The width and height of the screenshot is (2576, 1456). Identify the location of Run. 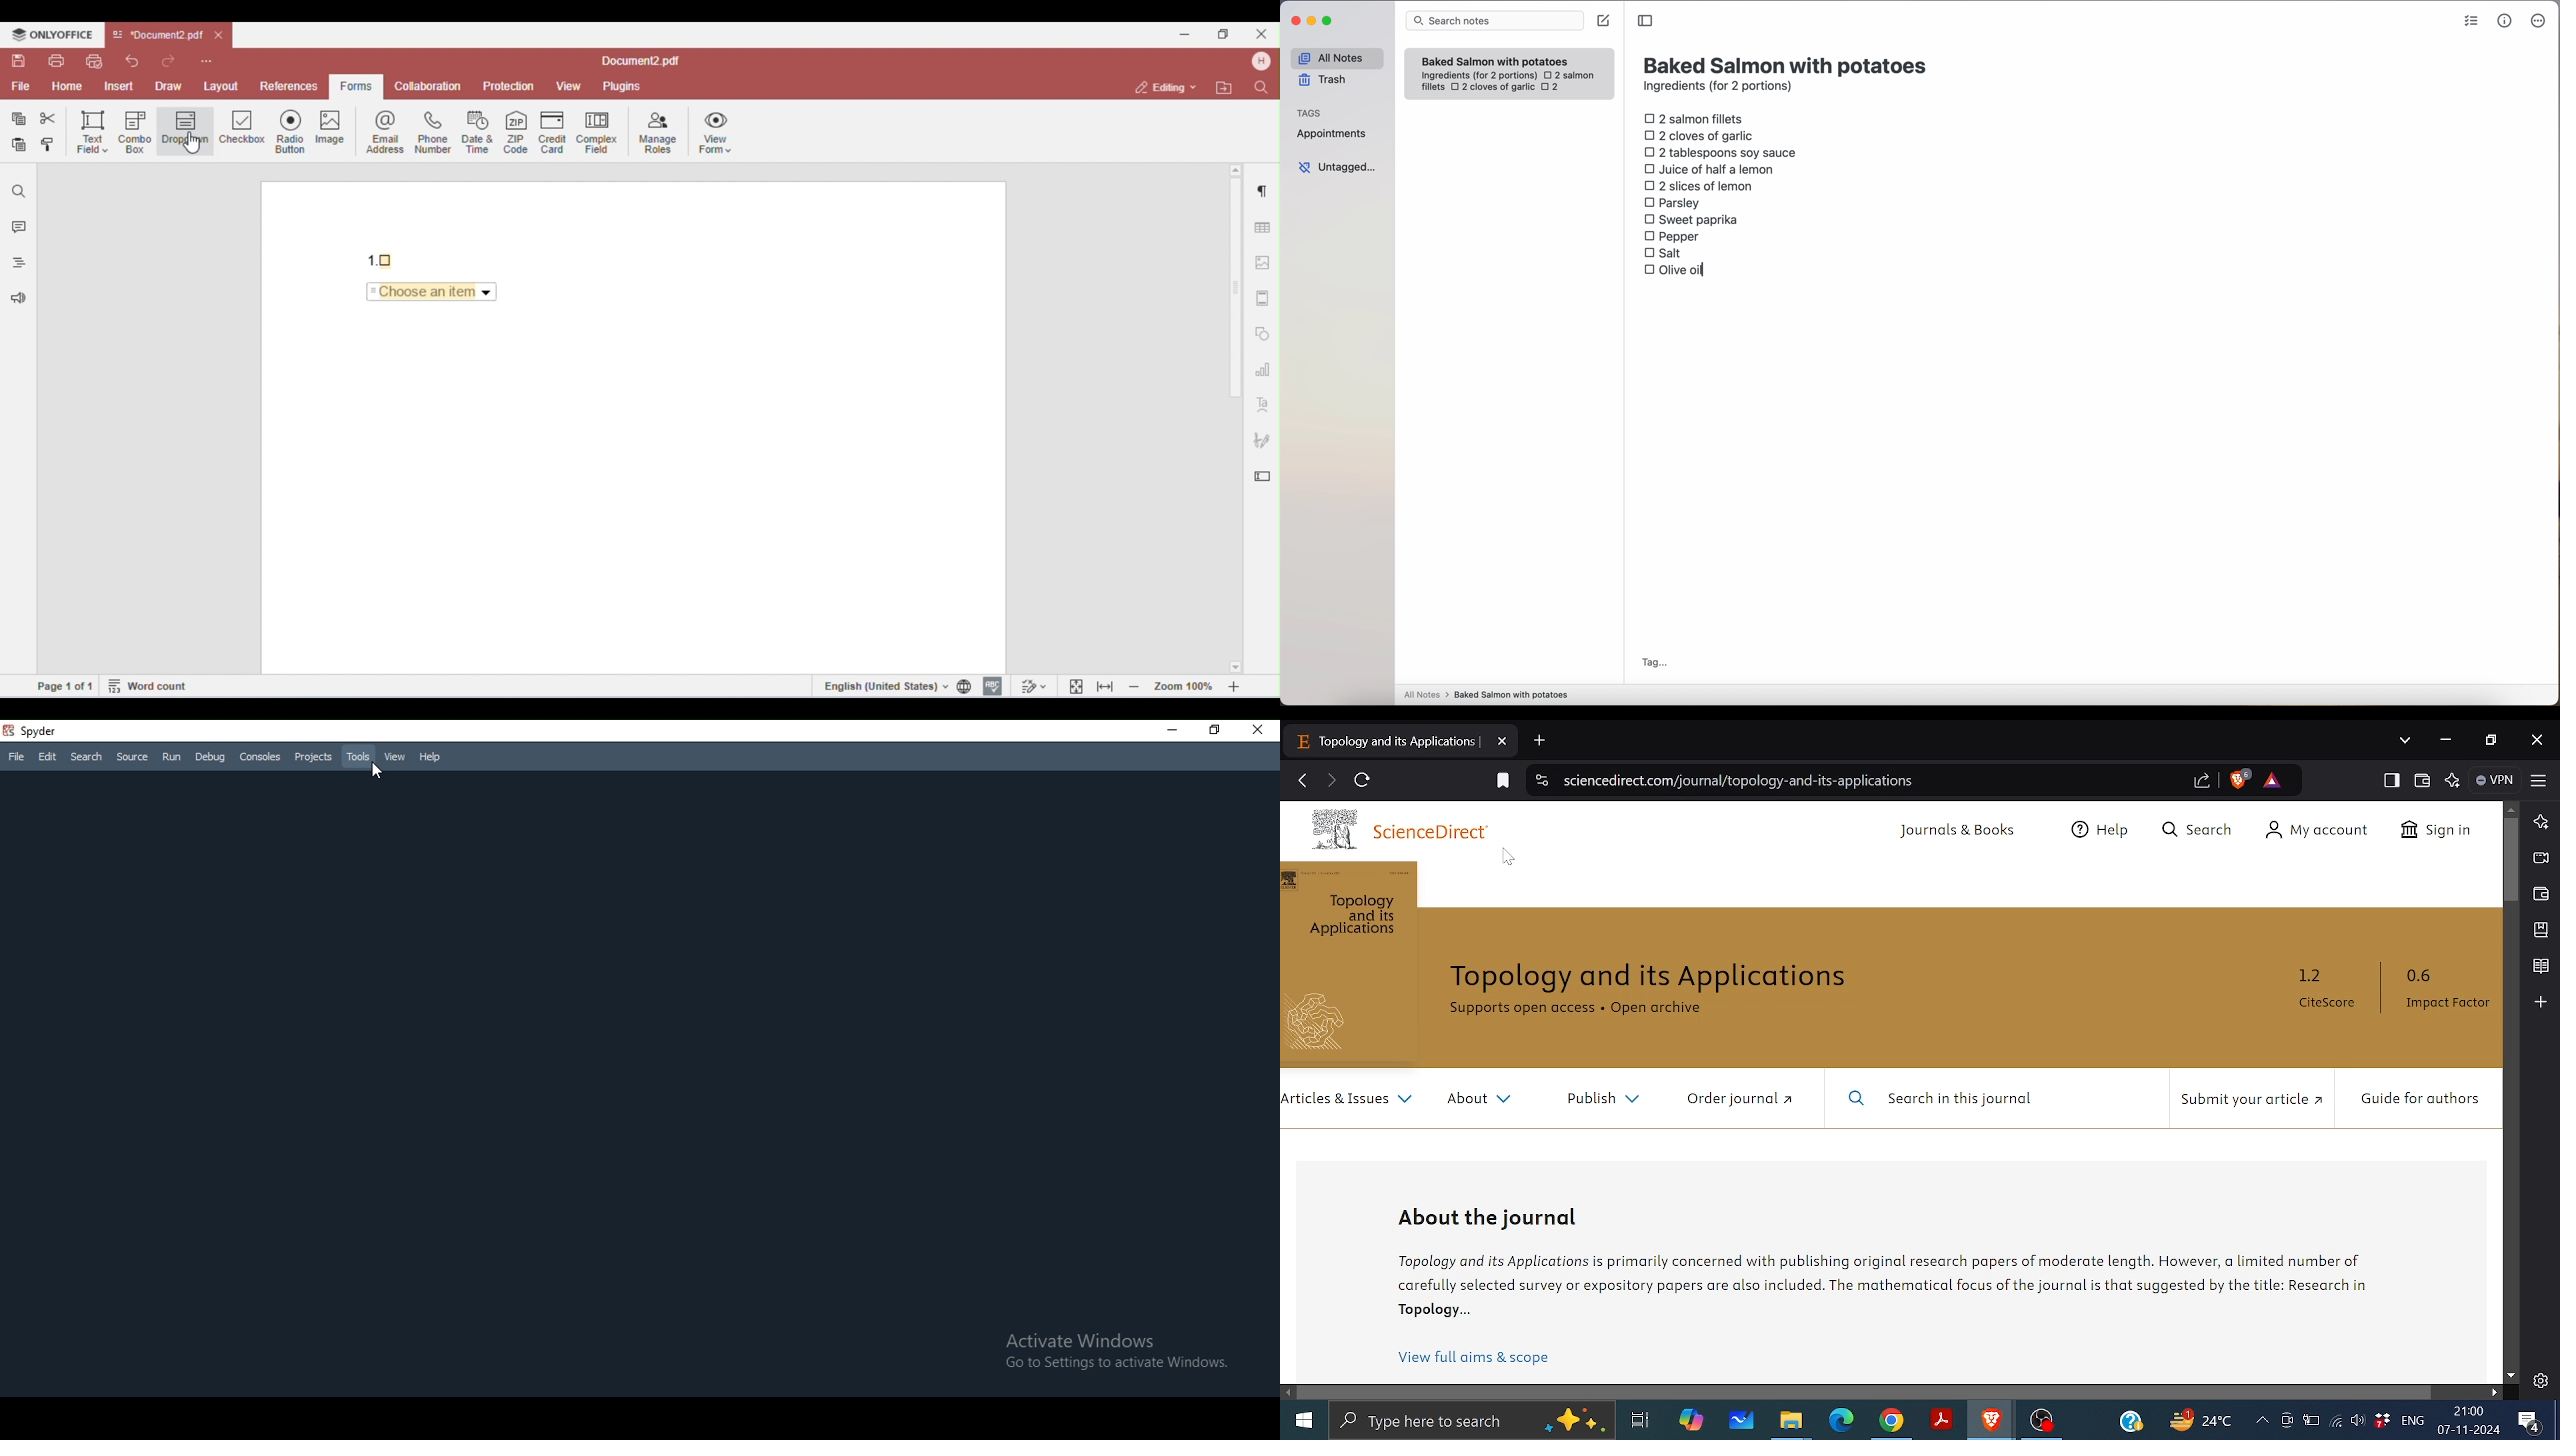
(172, 758).